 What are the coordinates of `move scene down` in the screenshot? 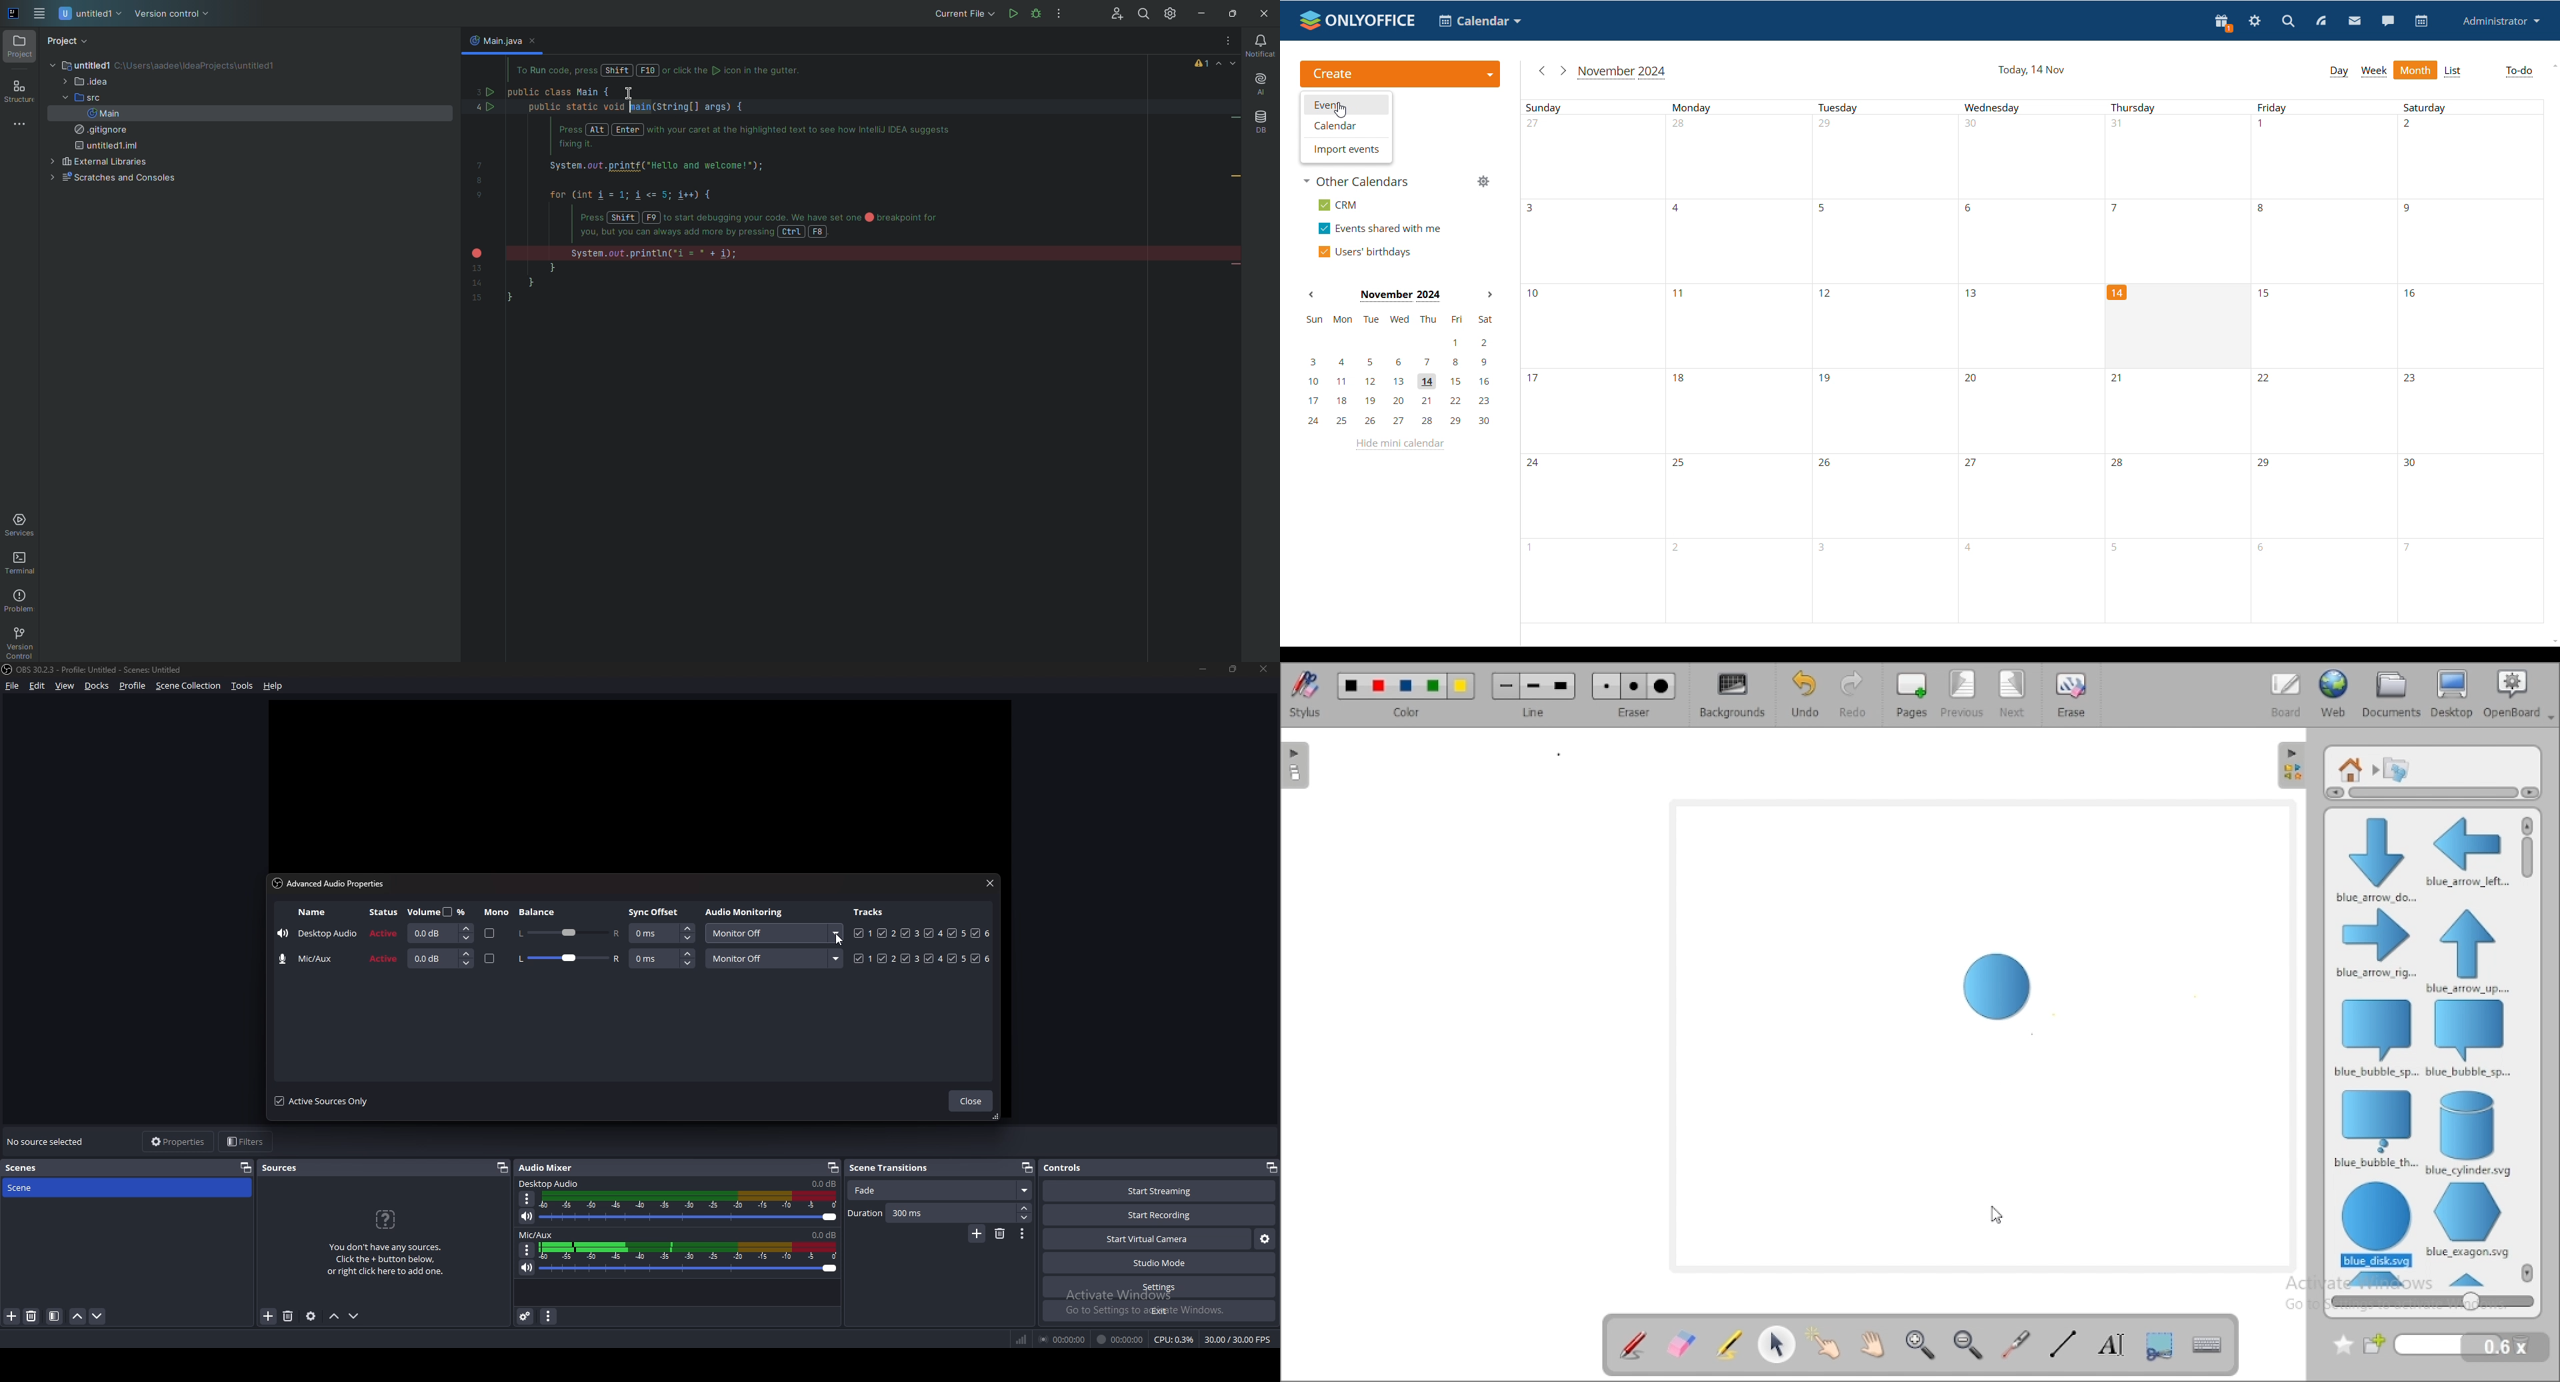 It's located at (97, 1317).